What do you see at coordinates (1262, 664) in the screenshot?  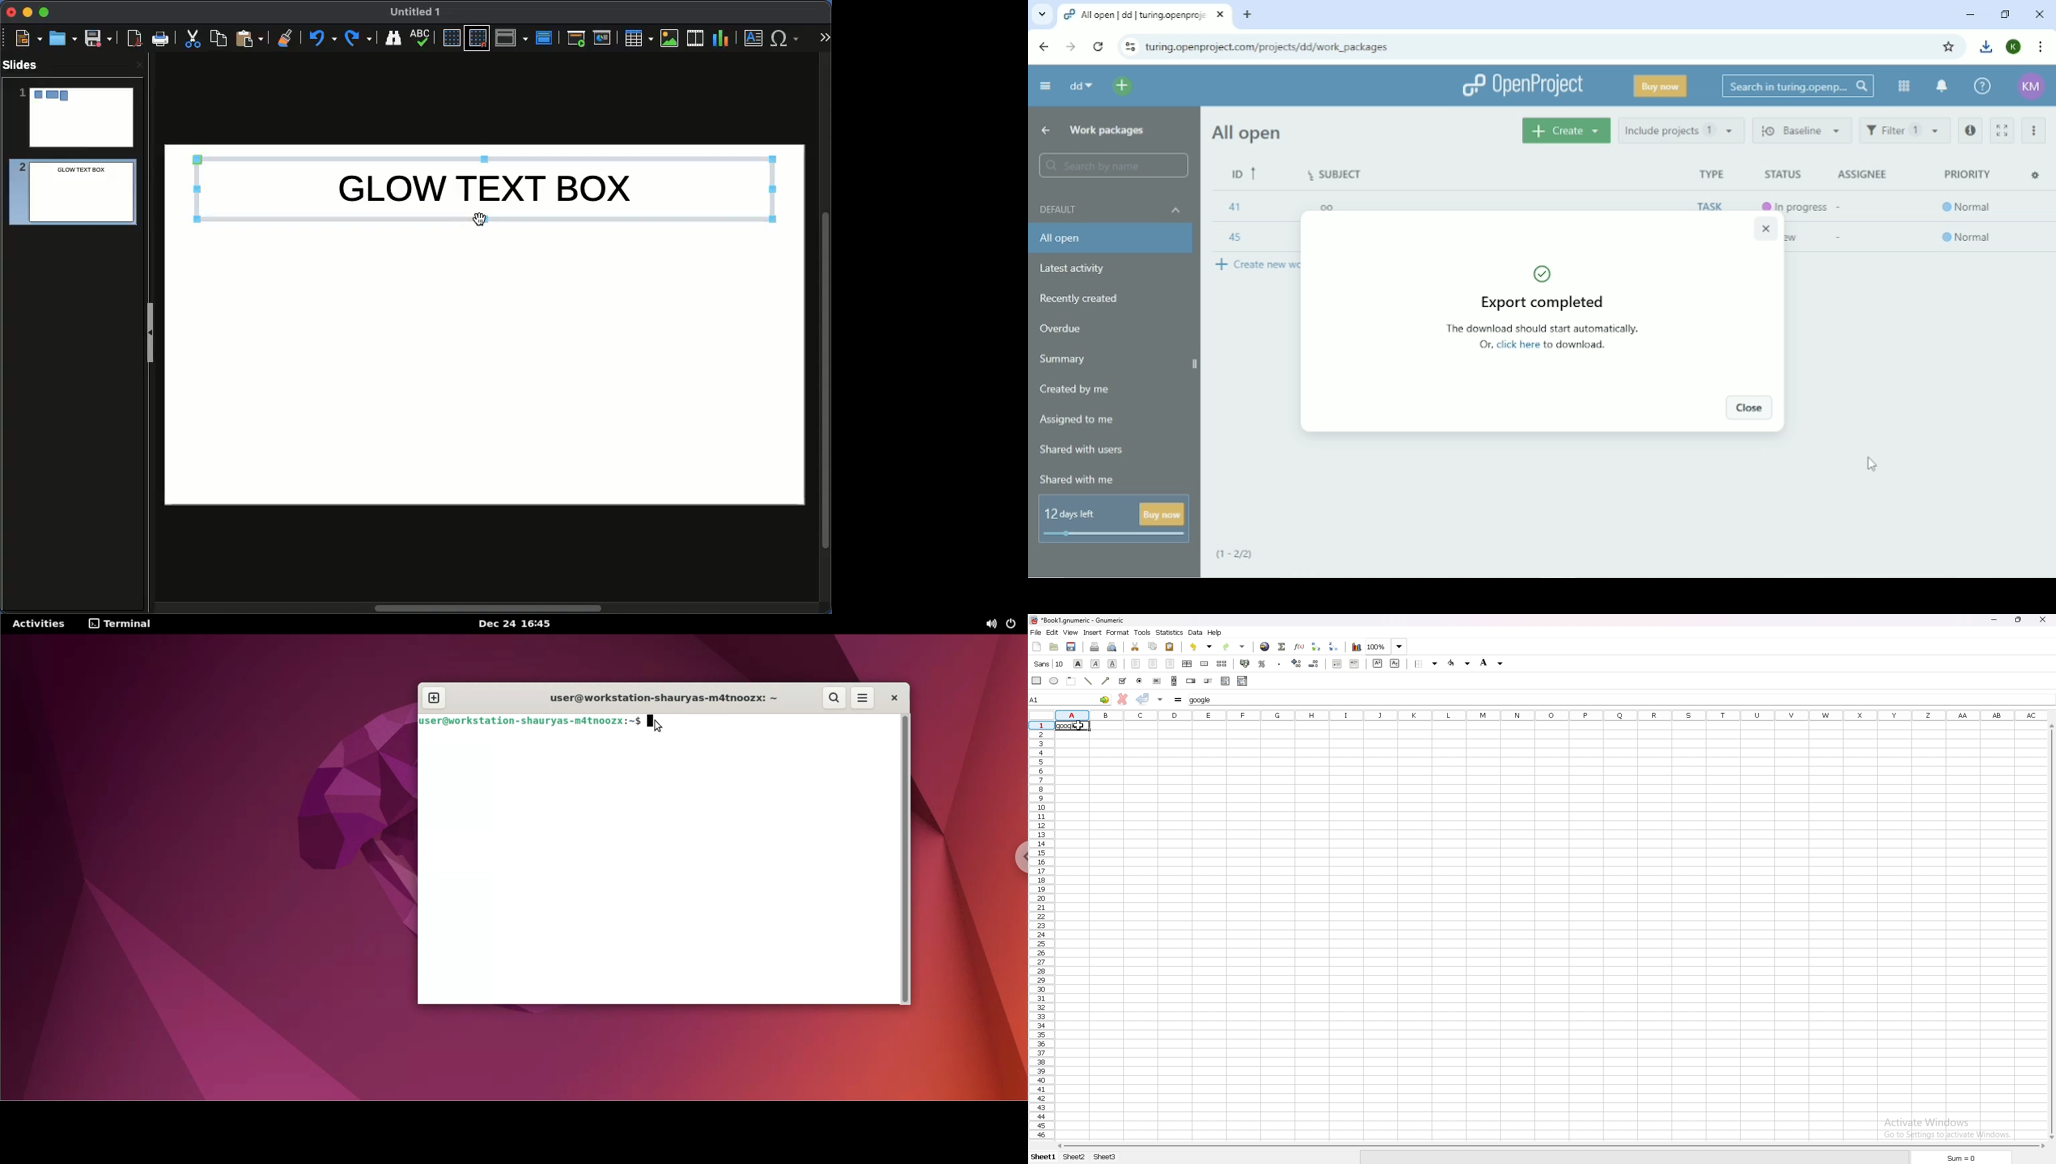 I see `percentage` at bounding box center [1262, 664].